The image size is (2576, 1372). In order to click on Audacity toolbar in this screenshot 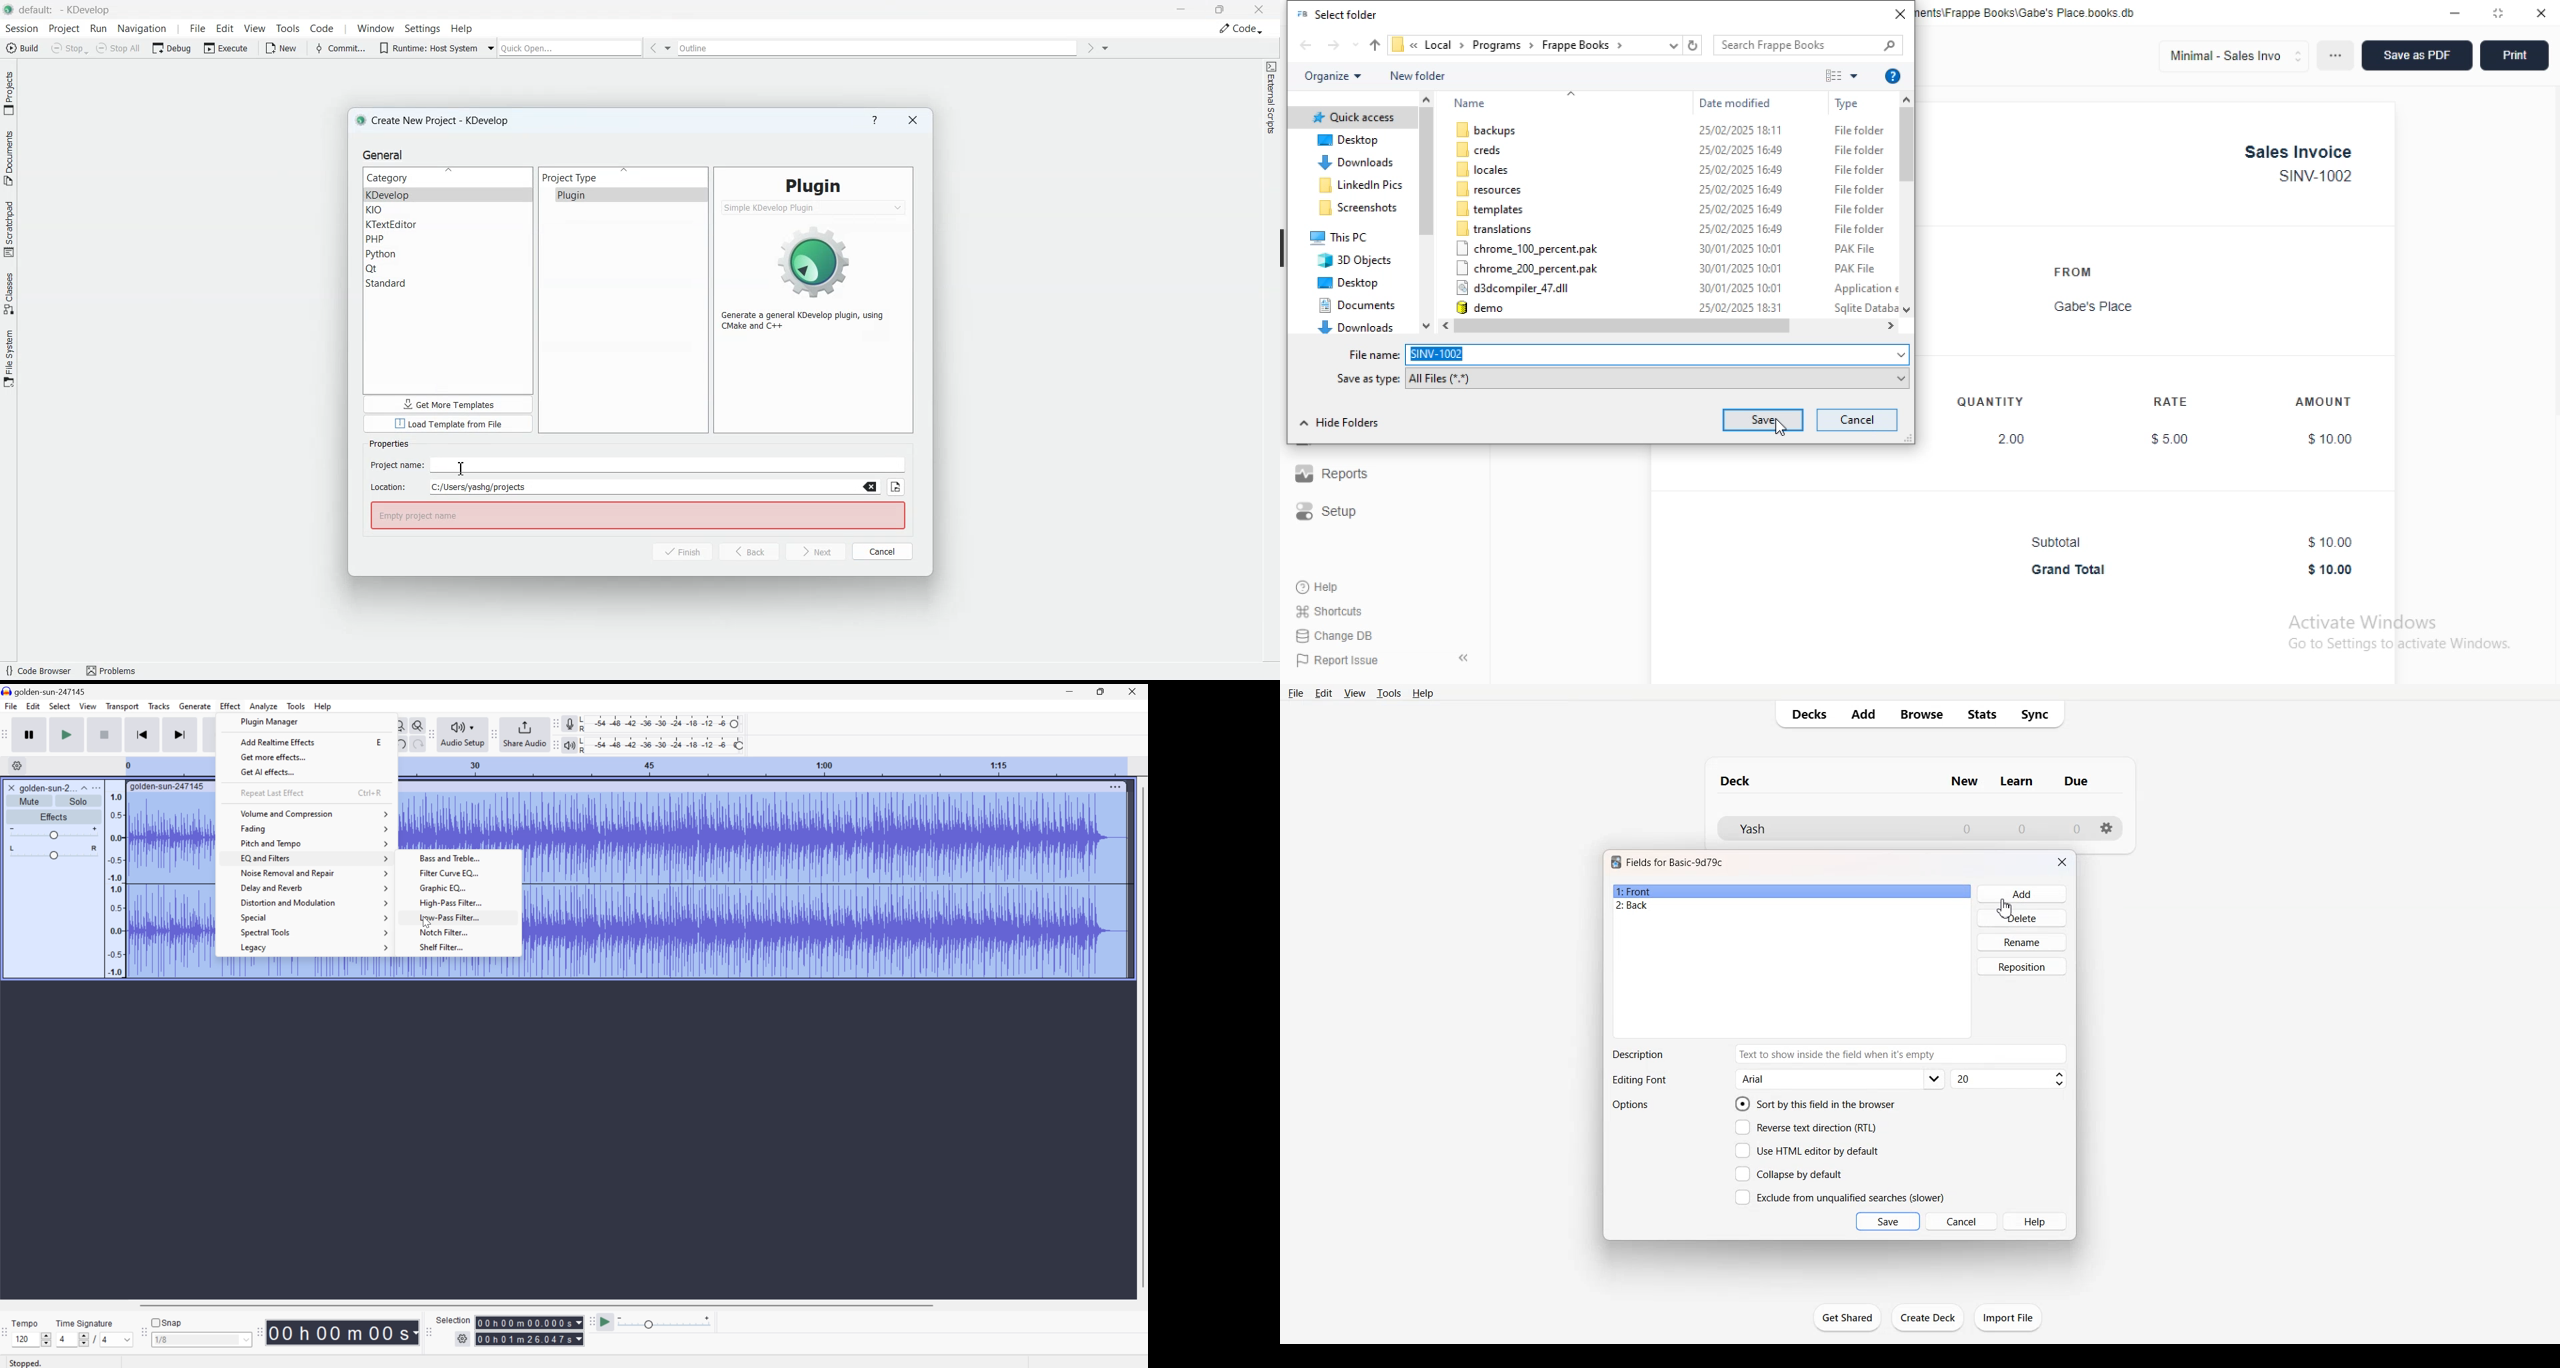, I will do `click(259, 1331)`.